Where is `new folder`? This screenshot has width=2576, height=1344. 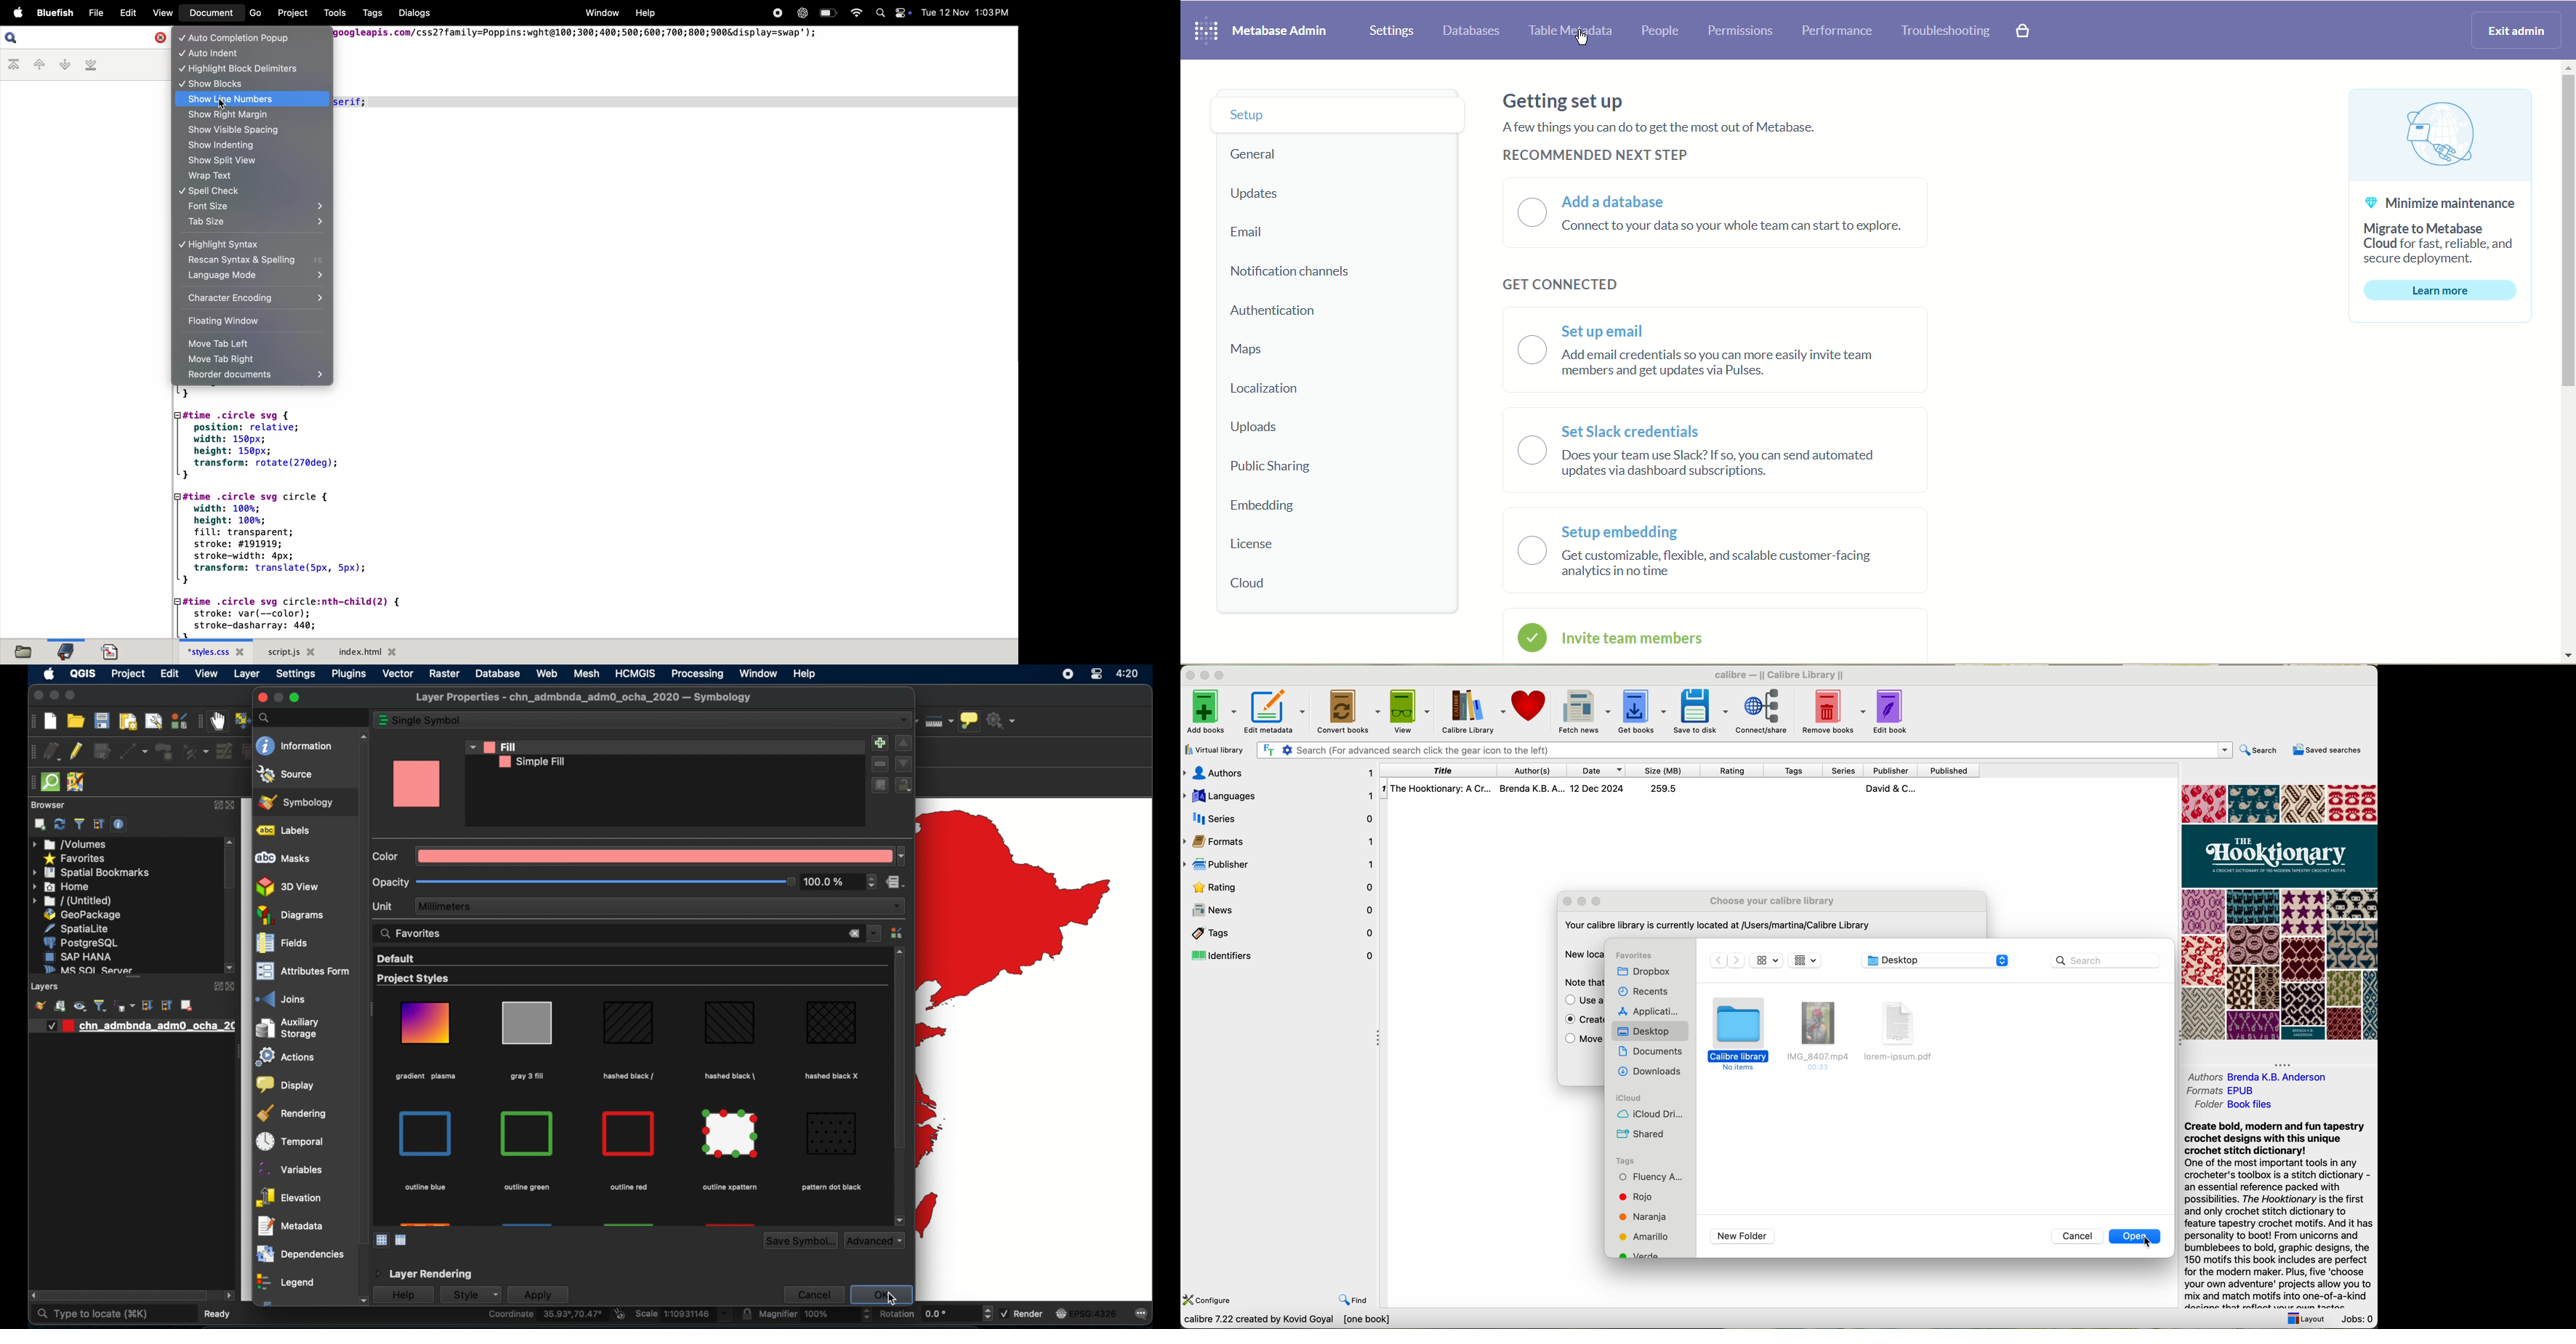 new folder is located at coordinates (1742, 1237).